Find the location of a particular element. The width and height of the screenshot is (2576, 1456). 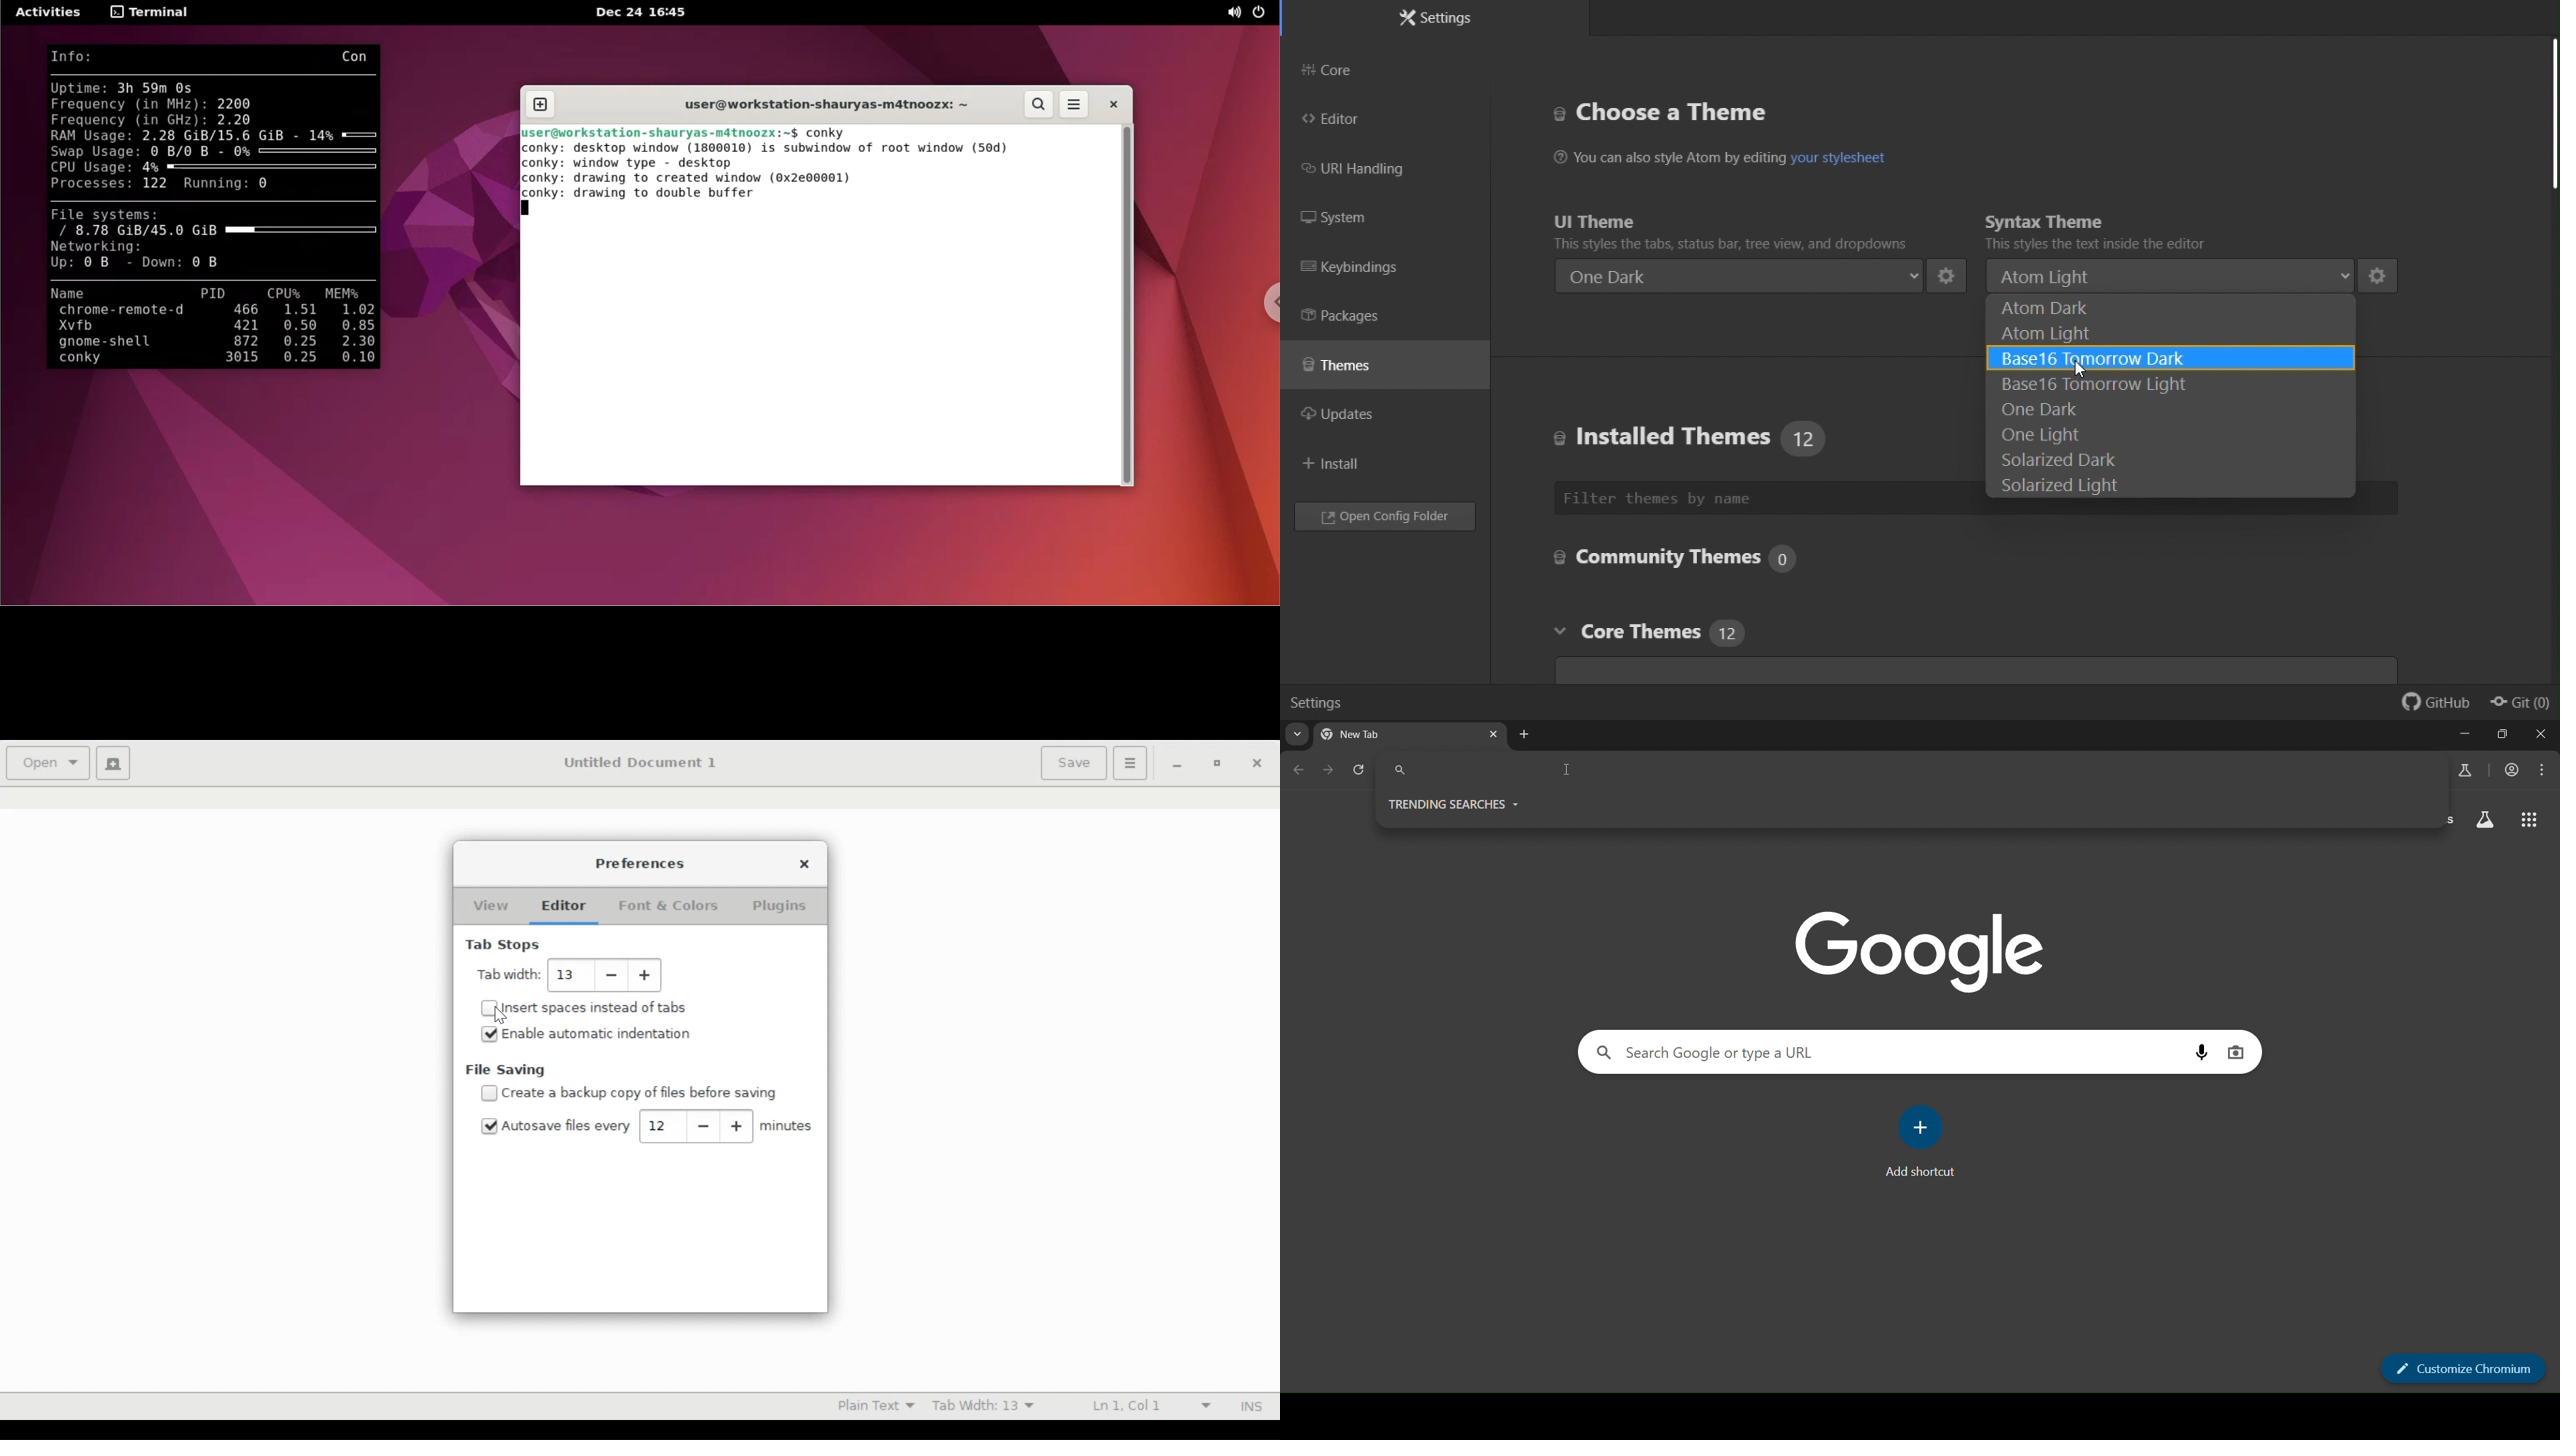

google apps is located at coordinates (2532, 820).